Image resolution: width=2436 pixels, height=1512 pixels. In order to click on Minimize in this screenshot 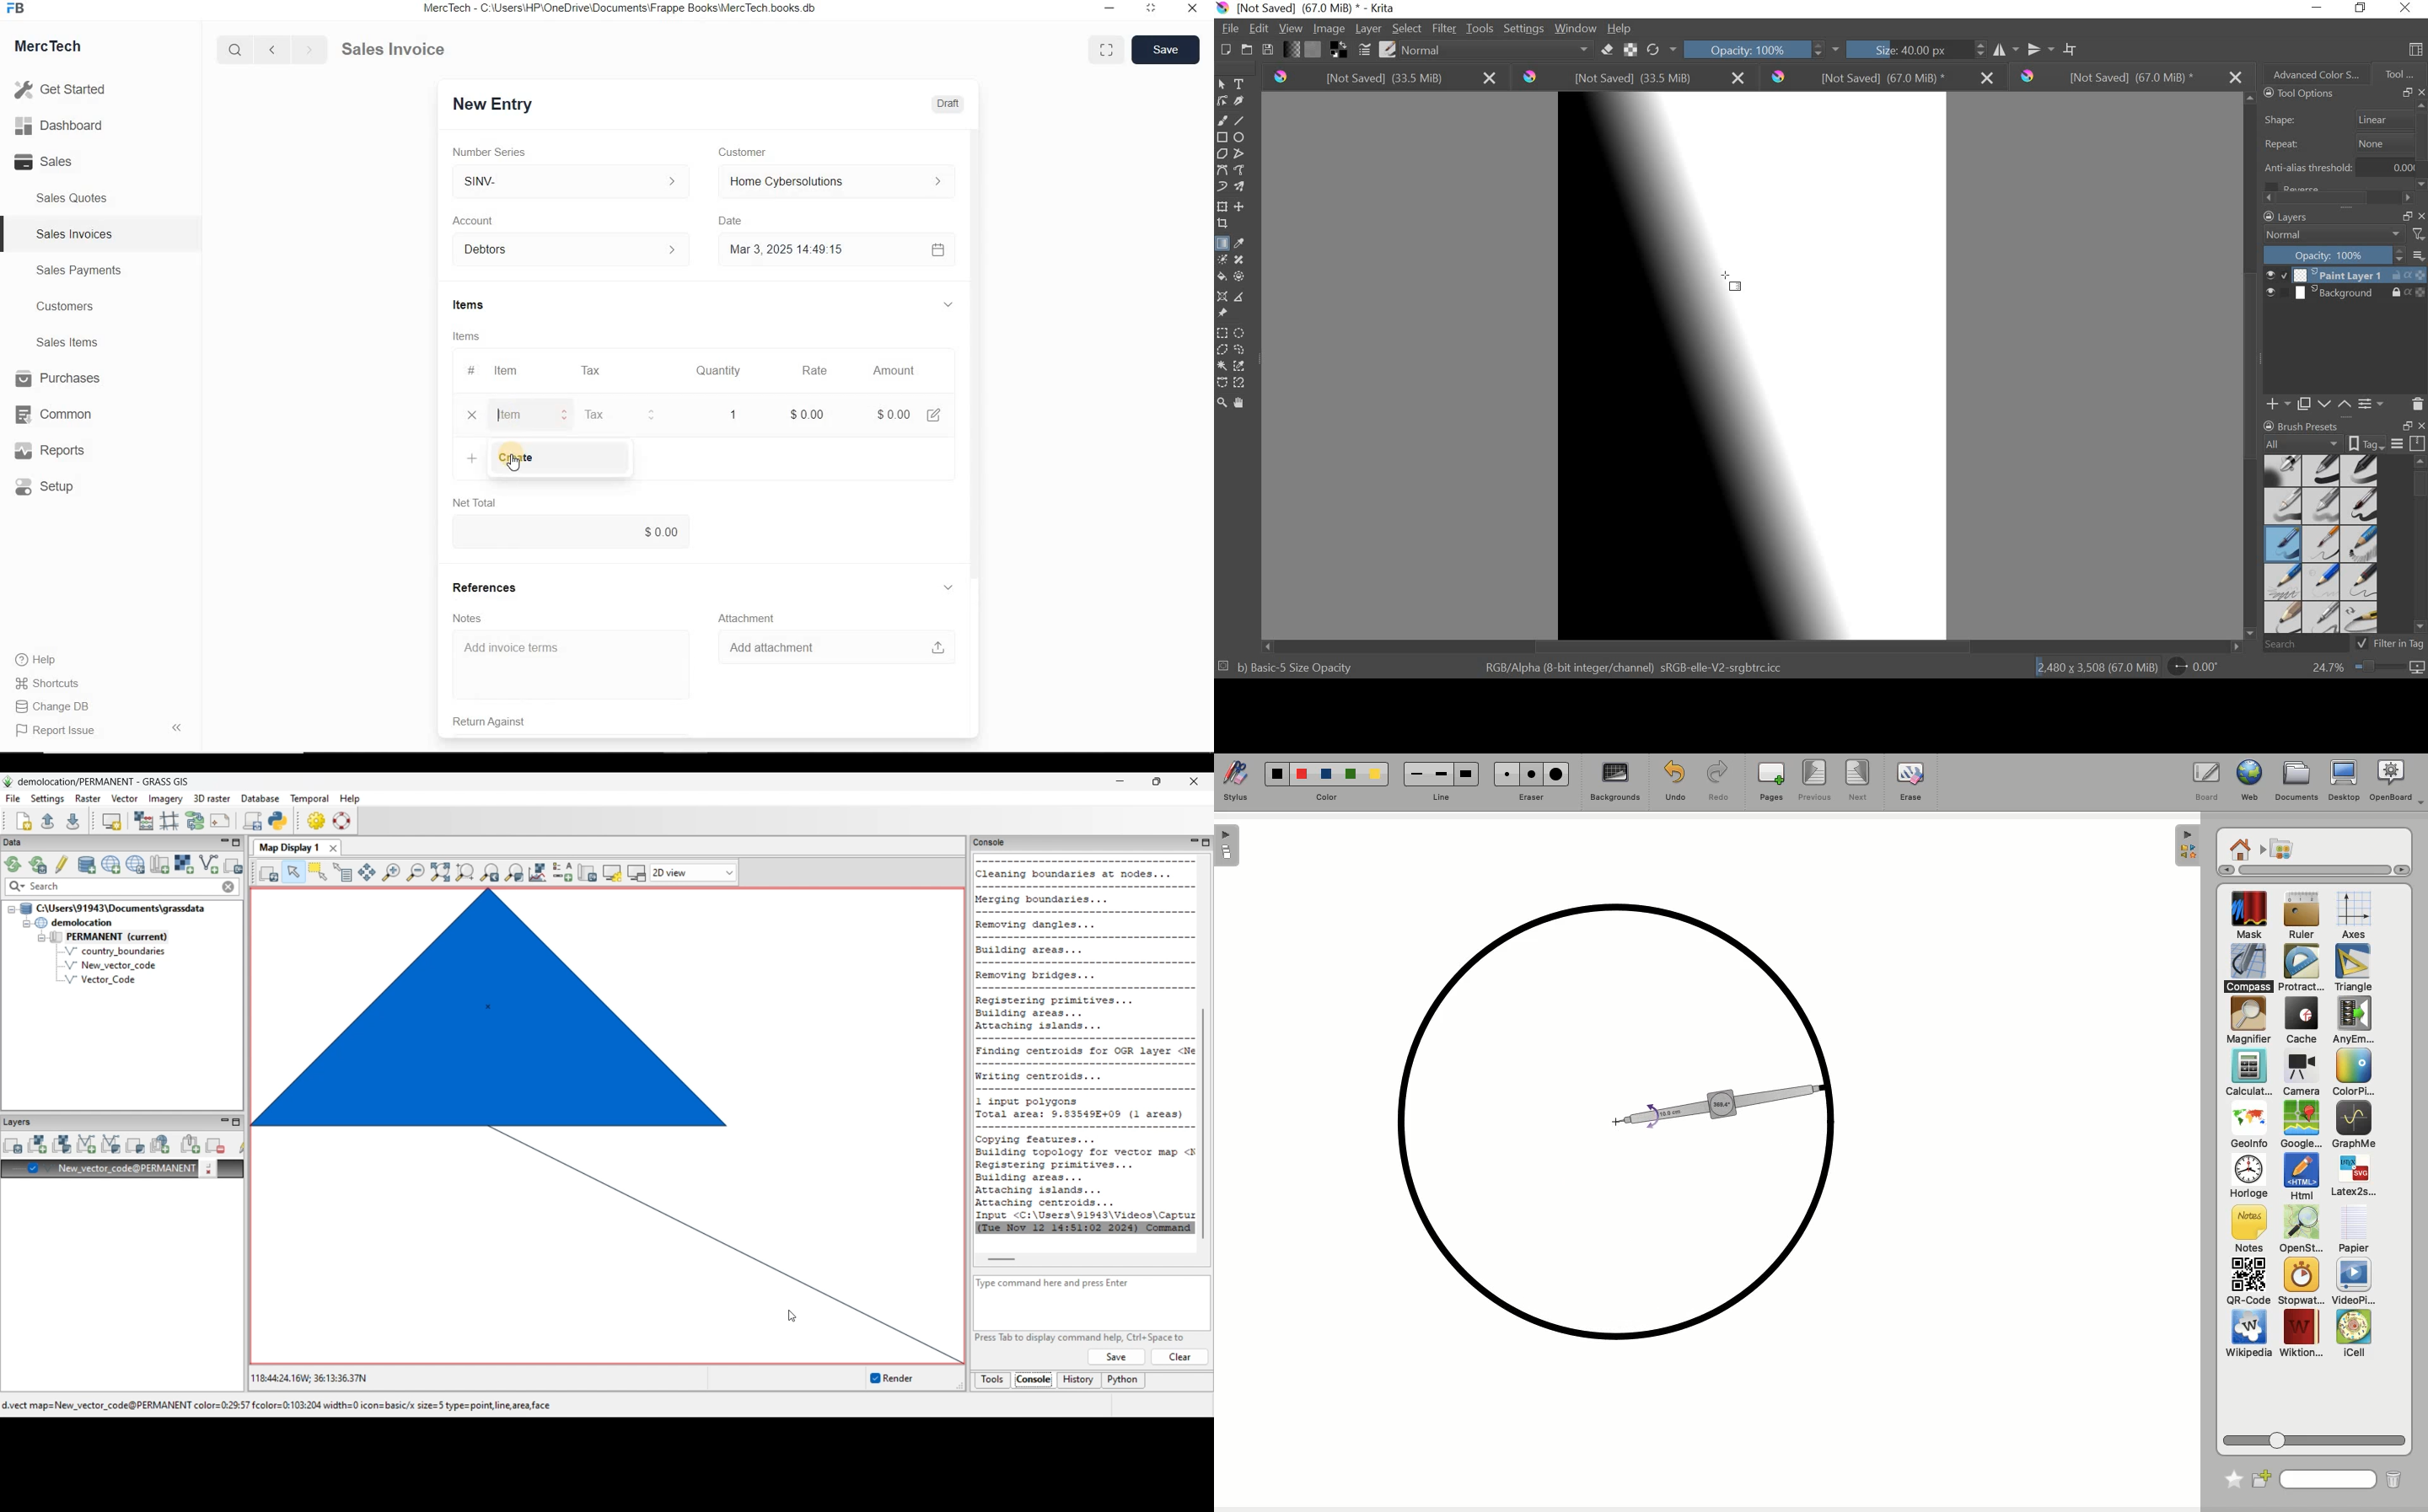, I will do `click(1109, 10)`.